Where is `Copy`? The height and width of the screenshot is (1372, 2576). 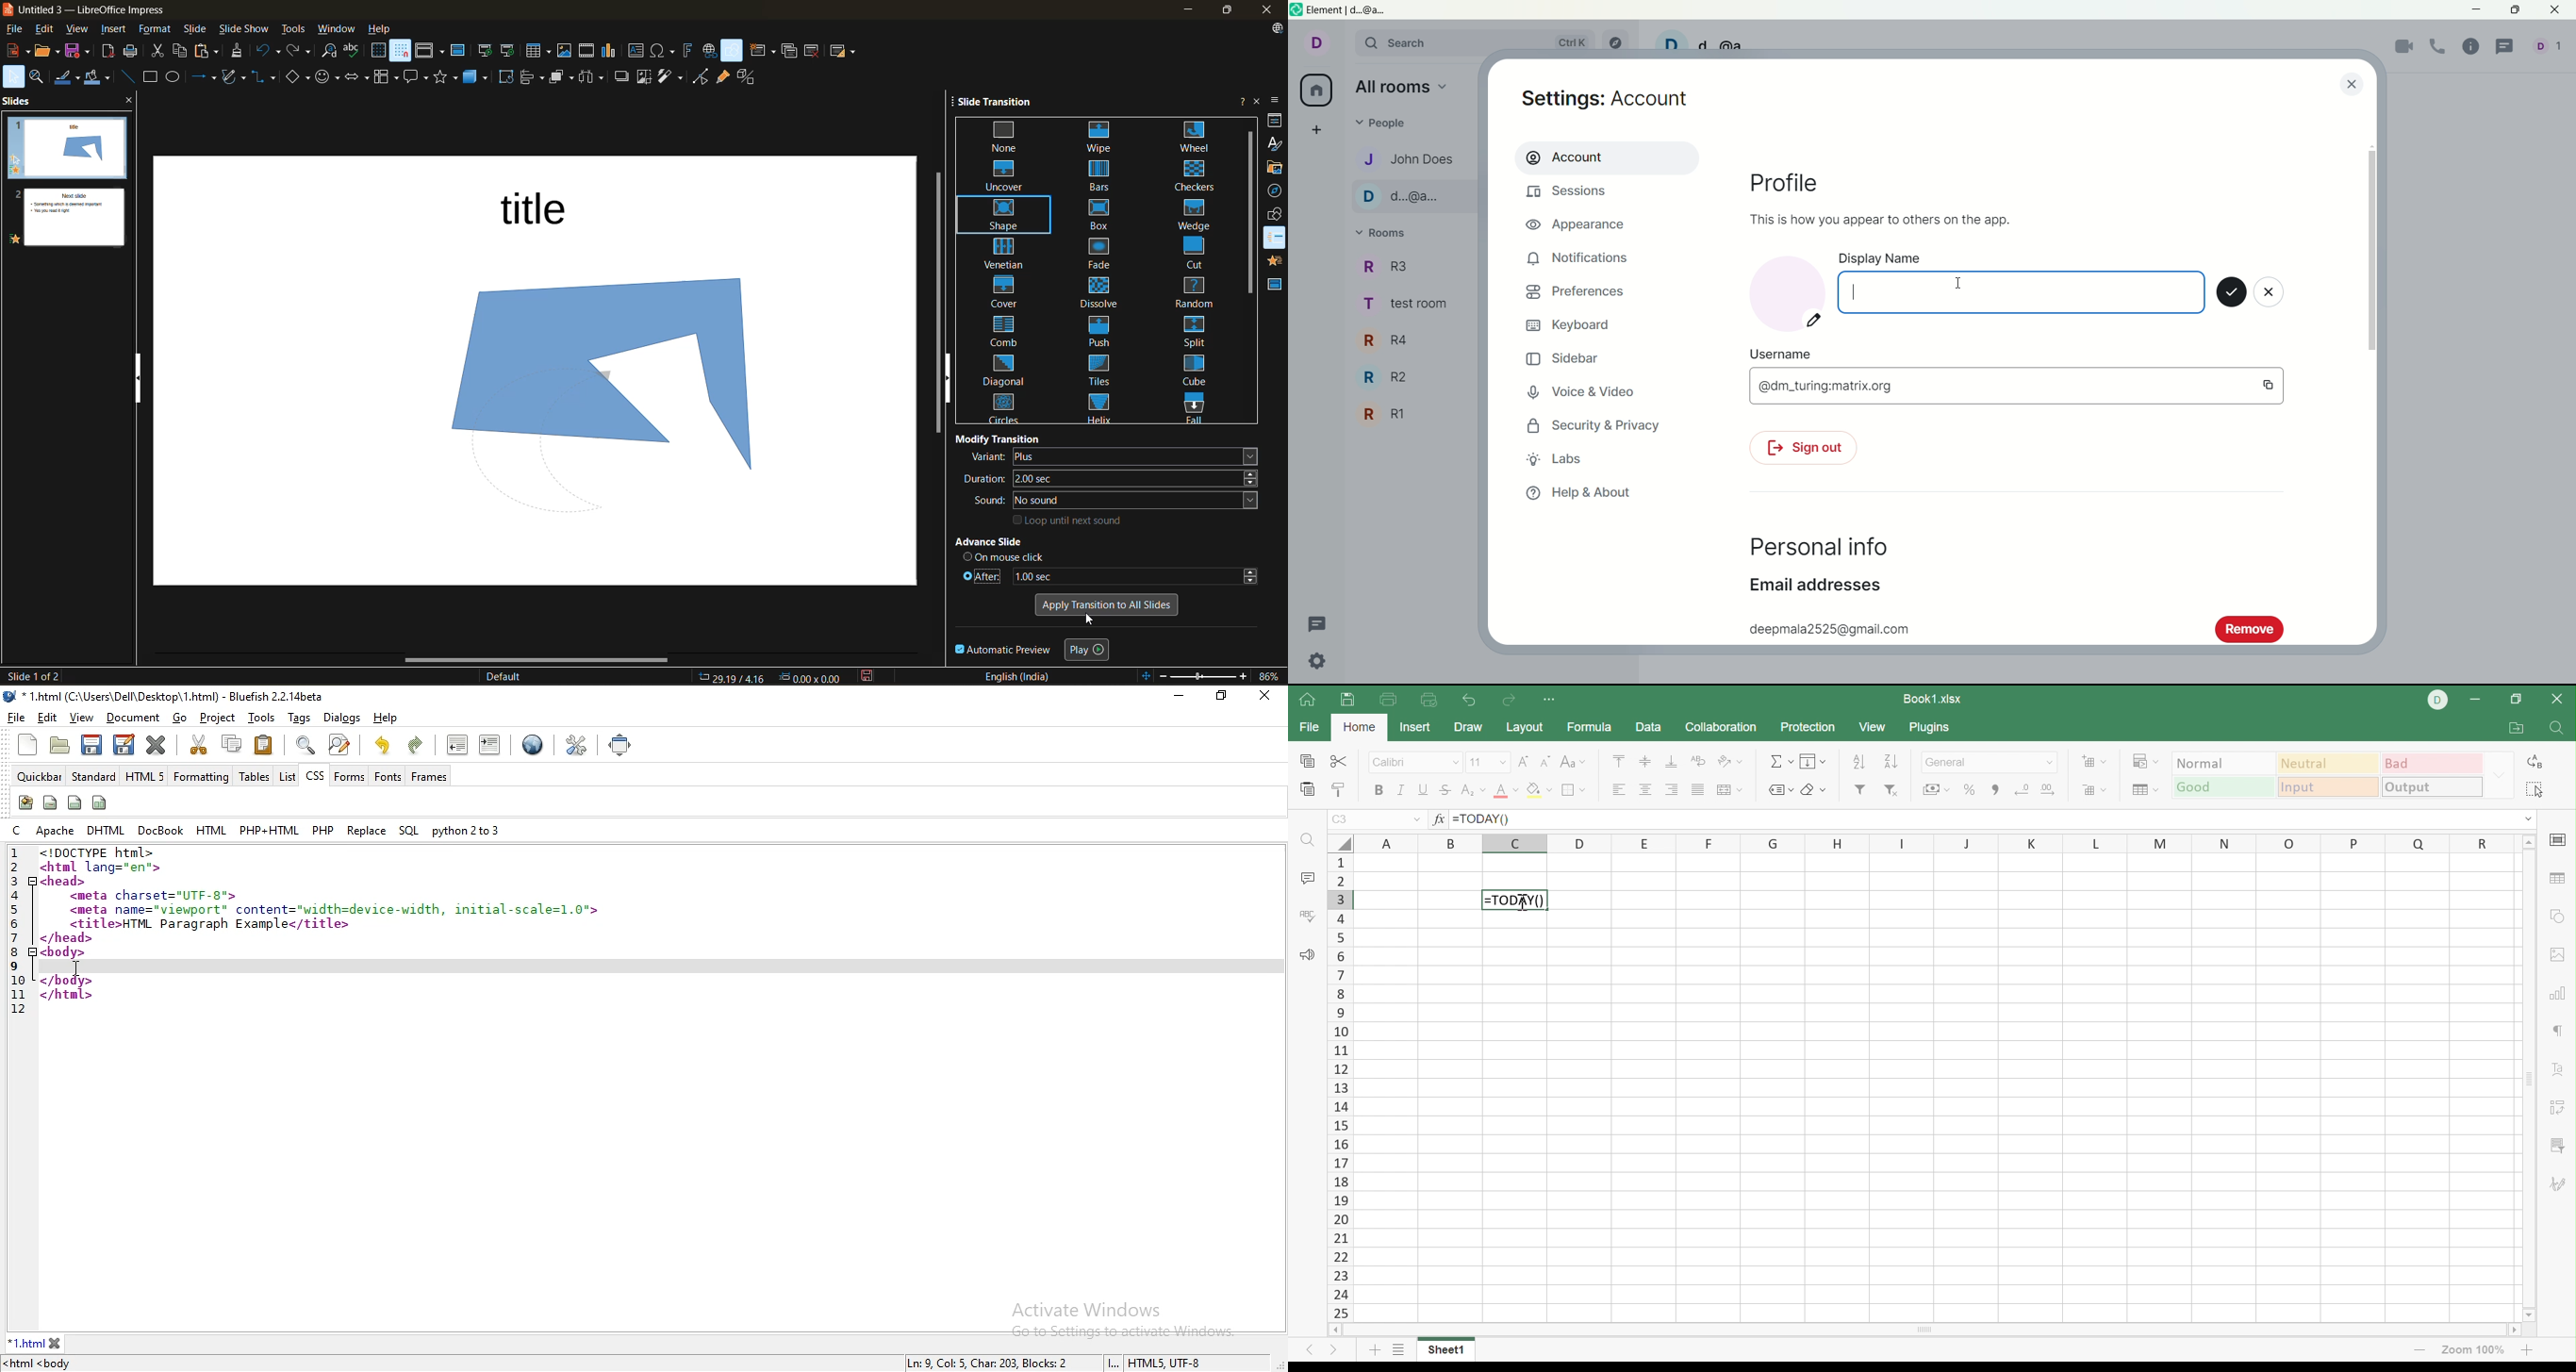 Copy is located at coordinates (1309, 761).